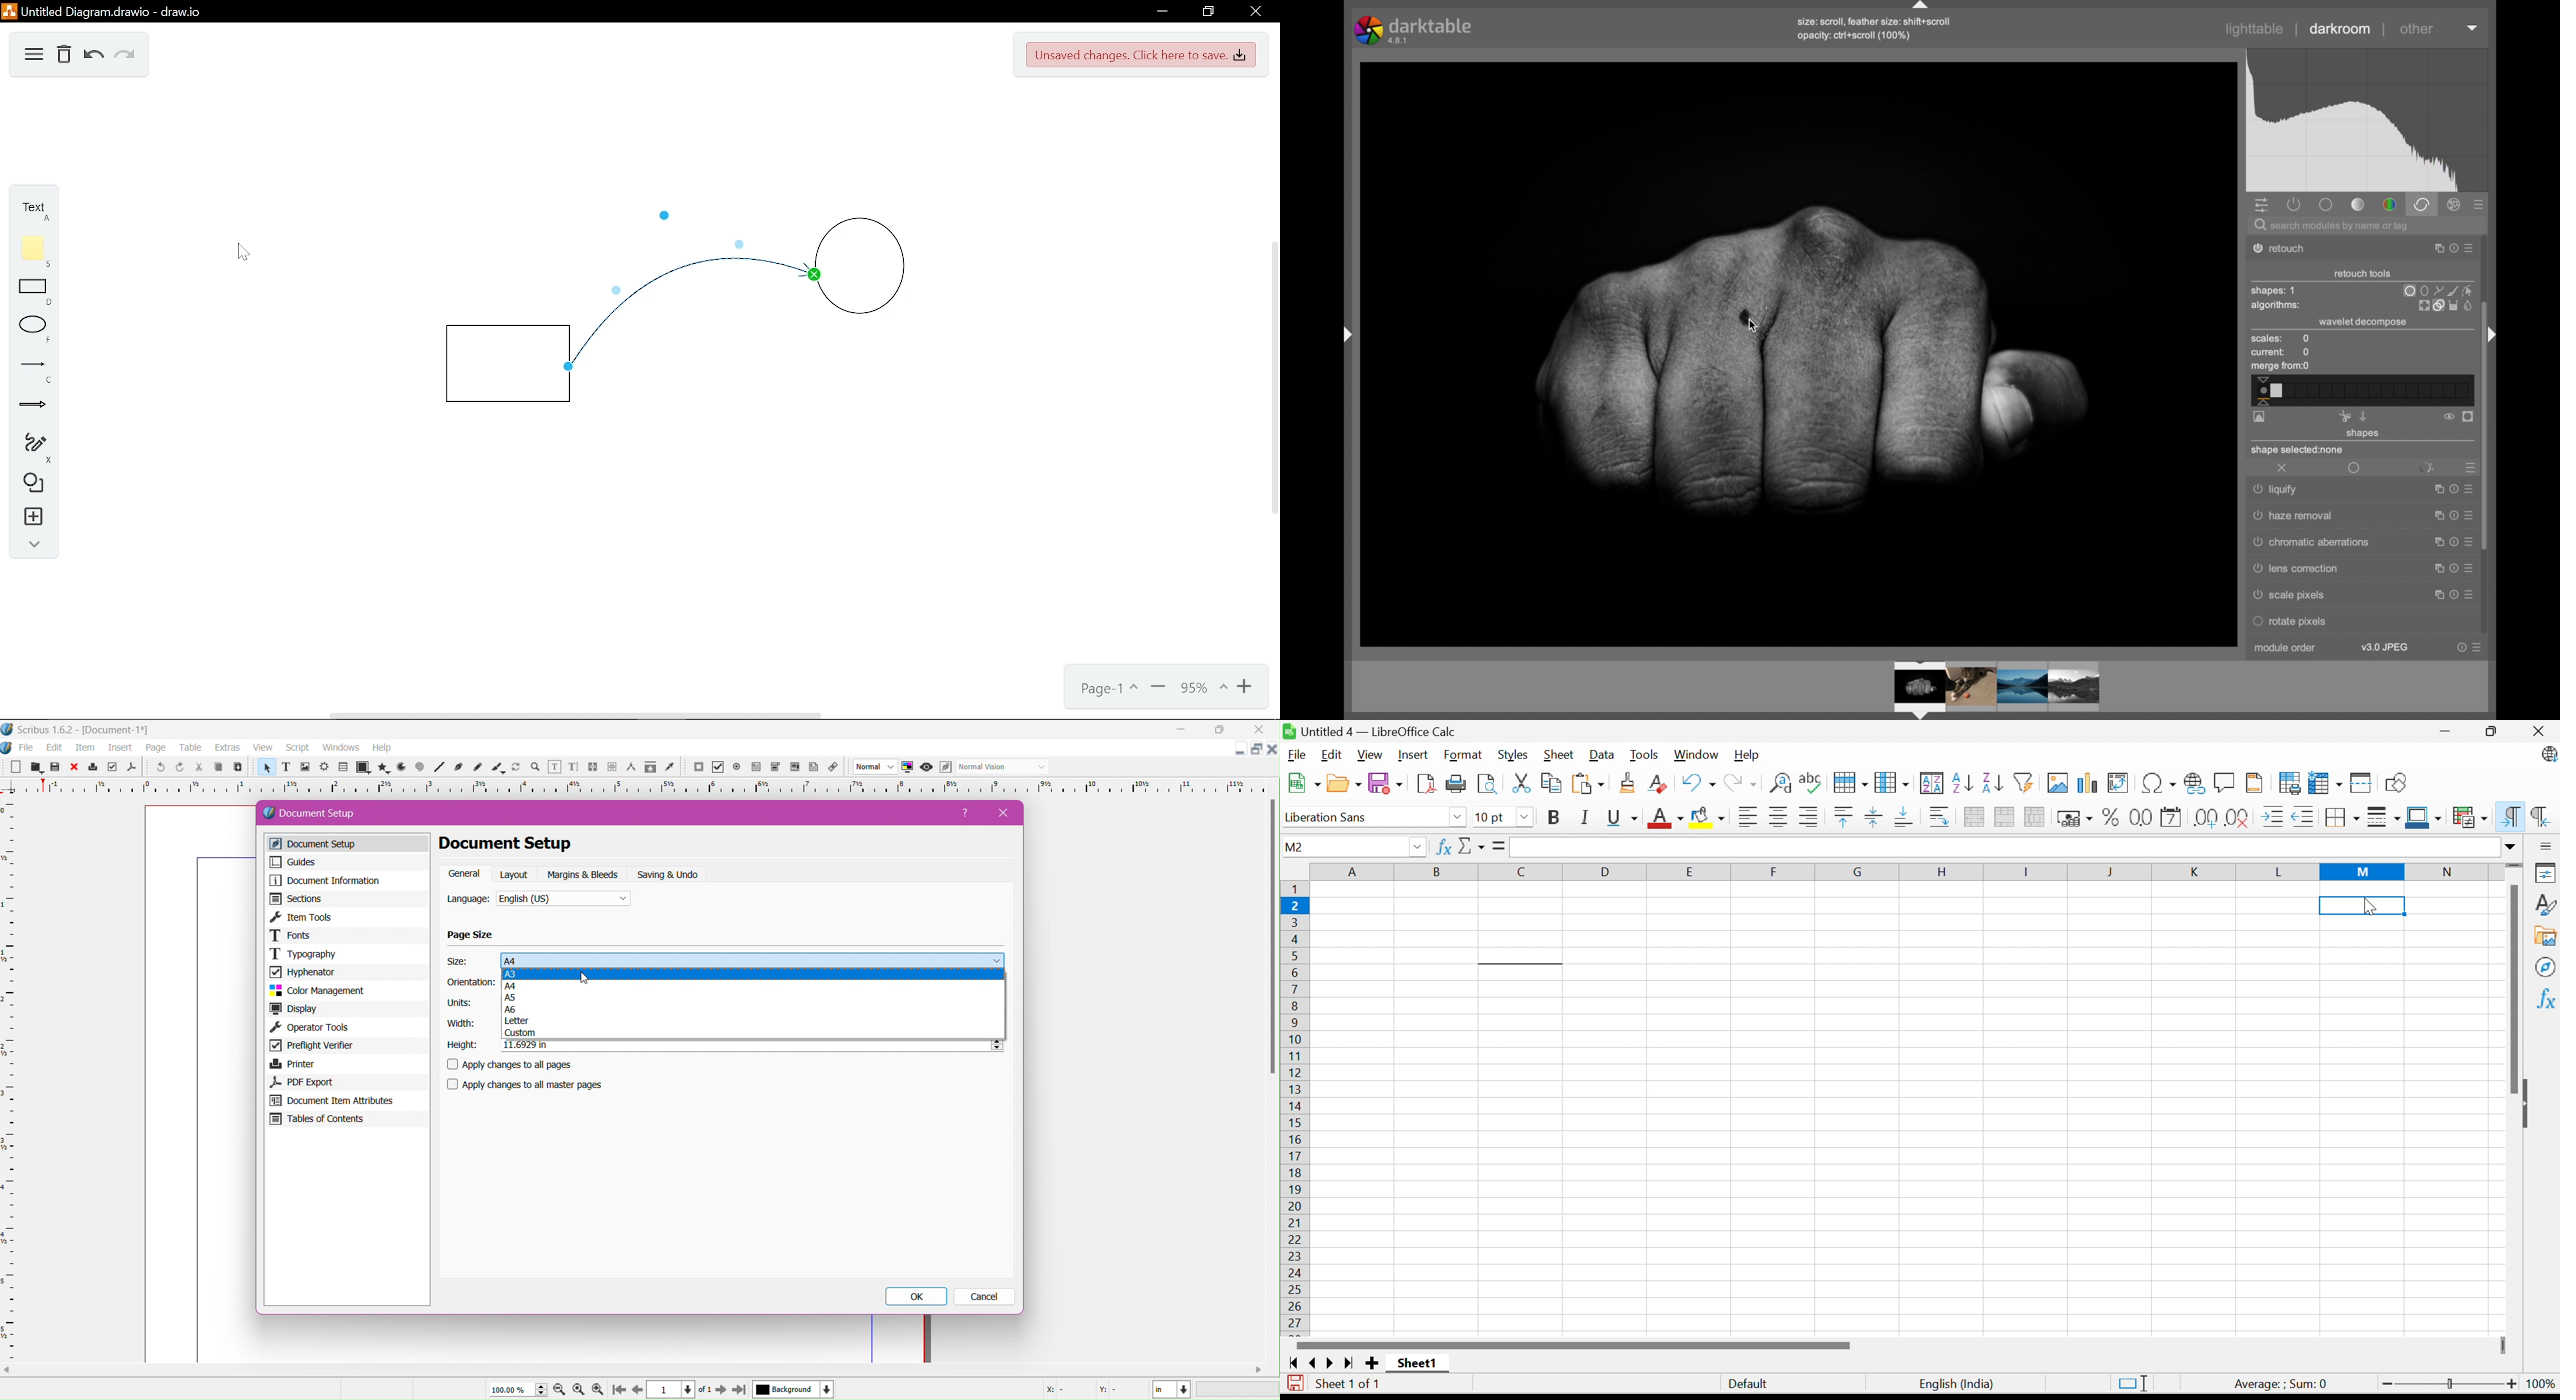 The width and height of the screenshot is (2576, 1400). Describe the element at coordinates (2301, 819) in the screenshot. I see `Decrease indent` at that location.